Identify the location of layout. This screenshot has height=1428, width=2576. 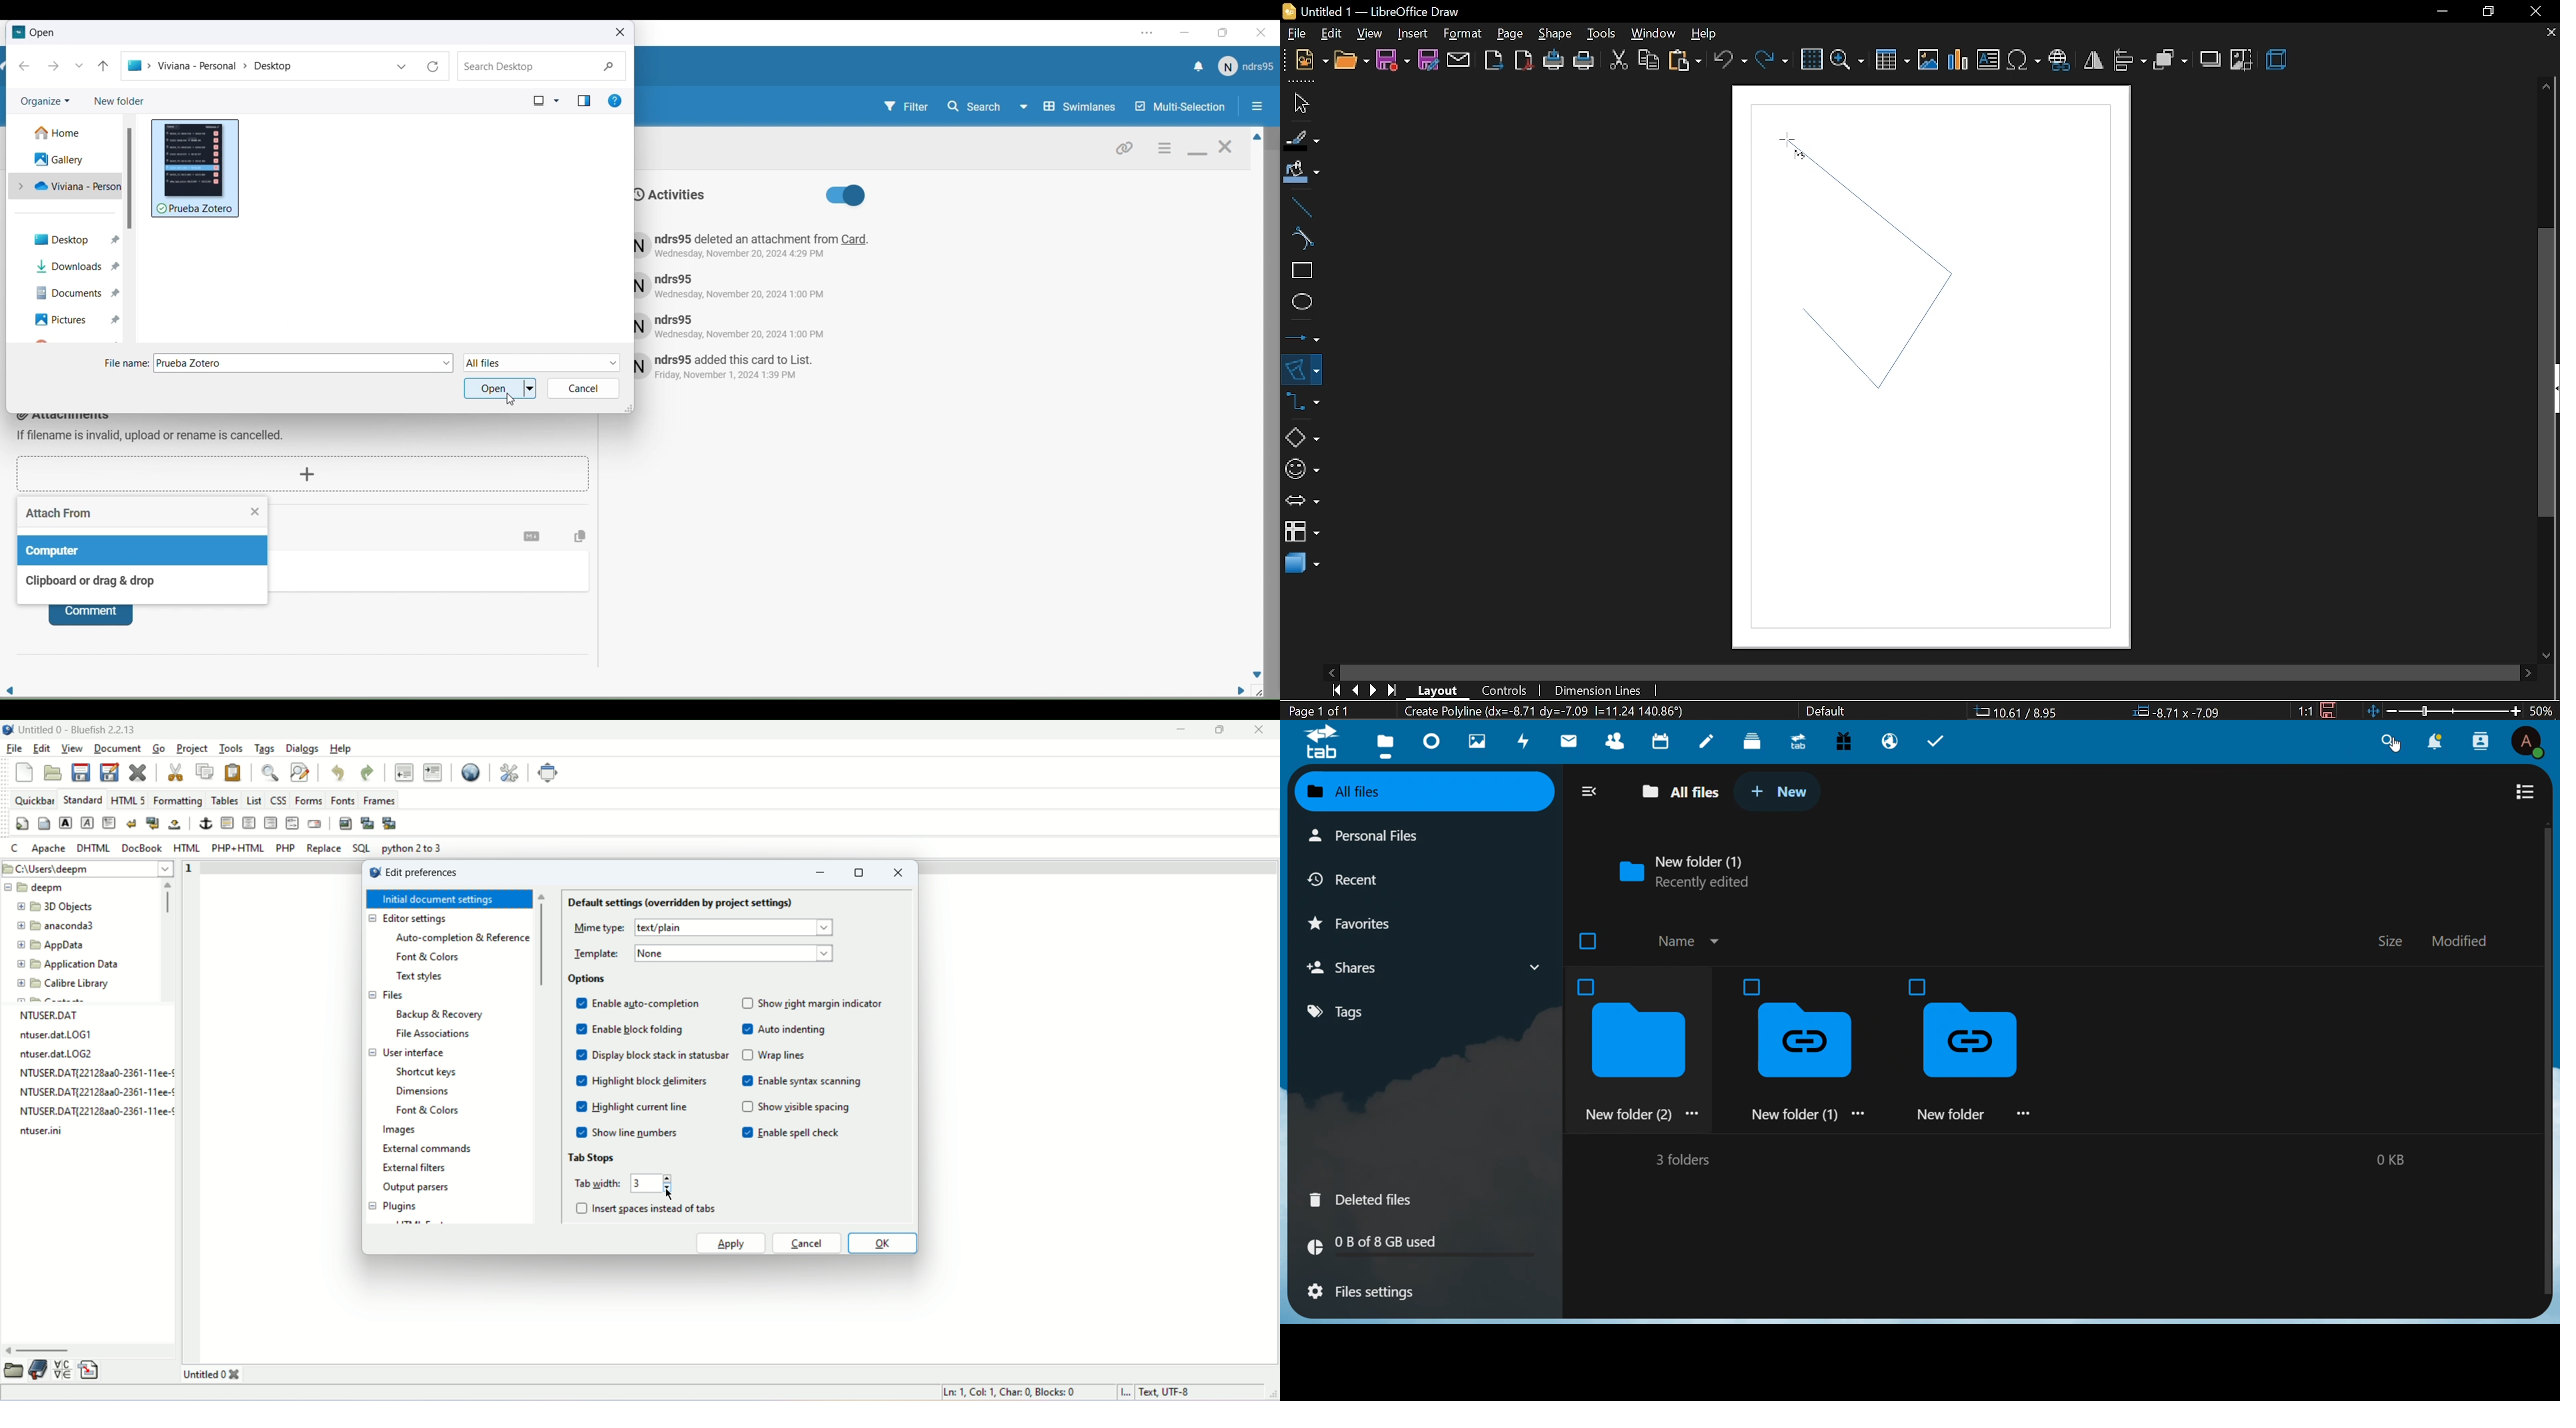
(1438, 689).